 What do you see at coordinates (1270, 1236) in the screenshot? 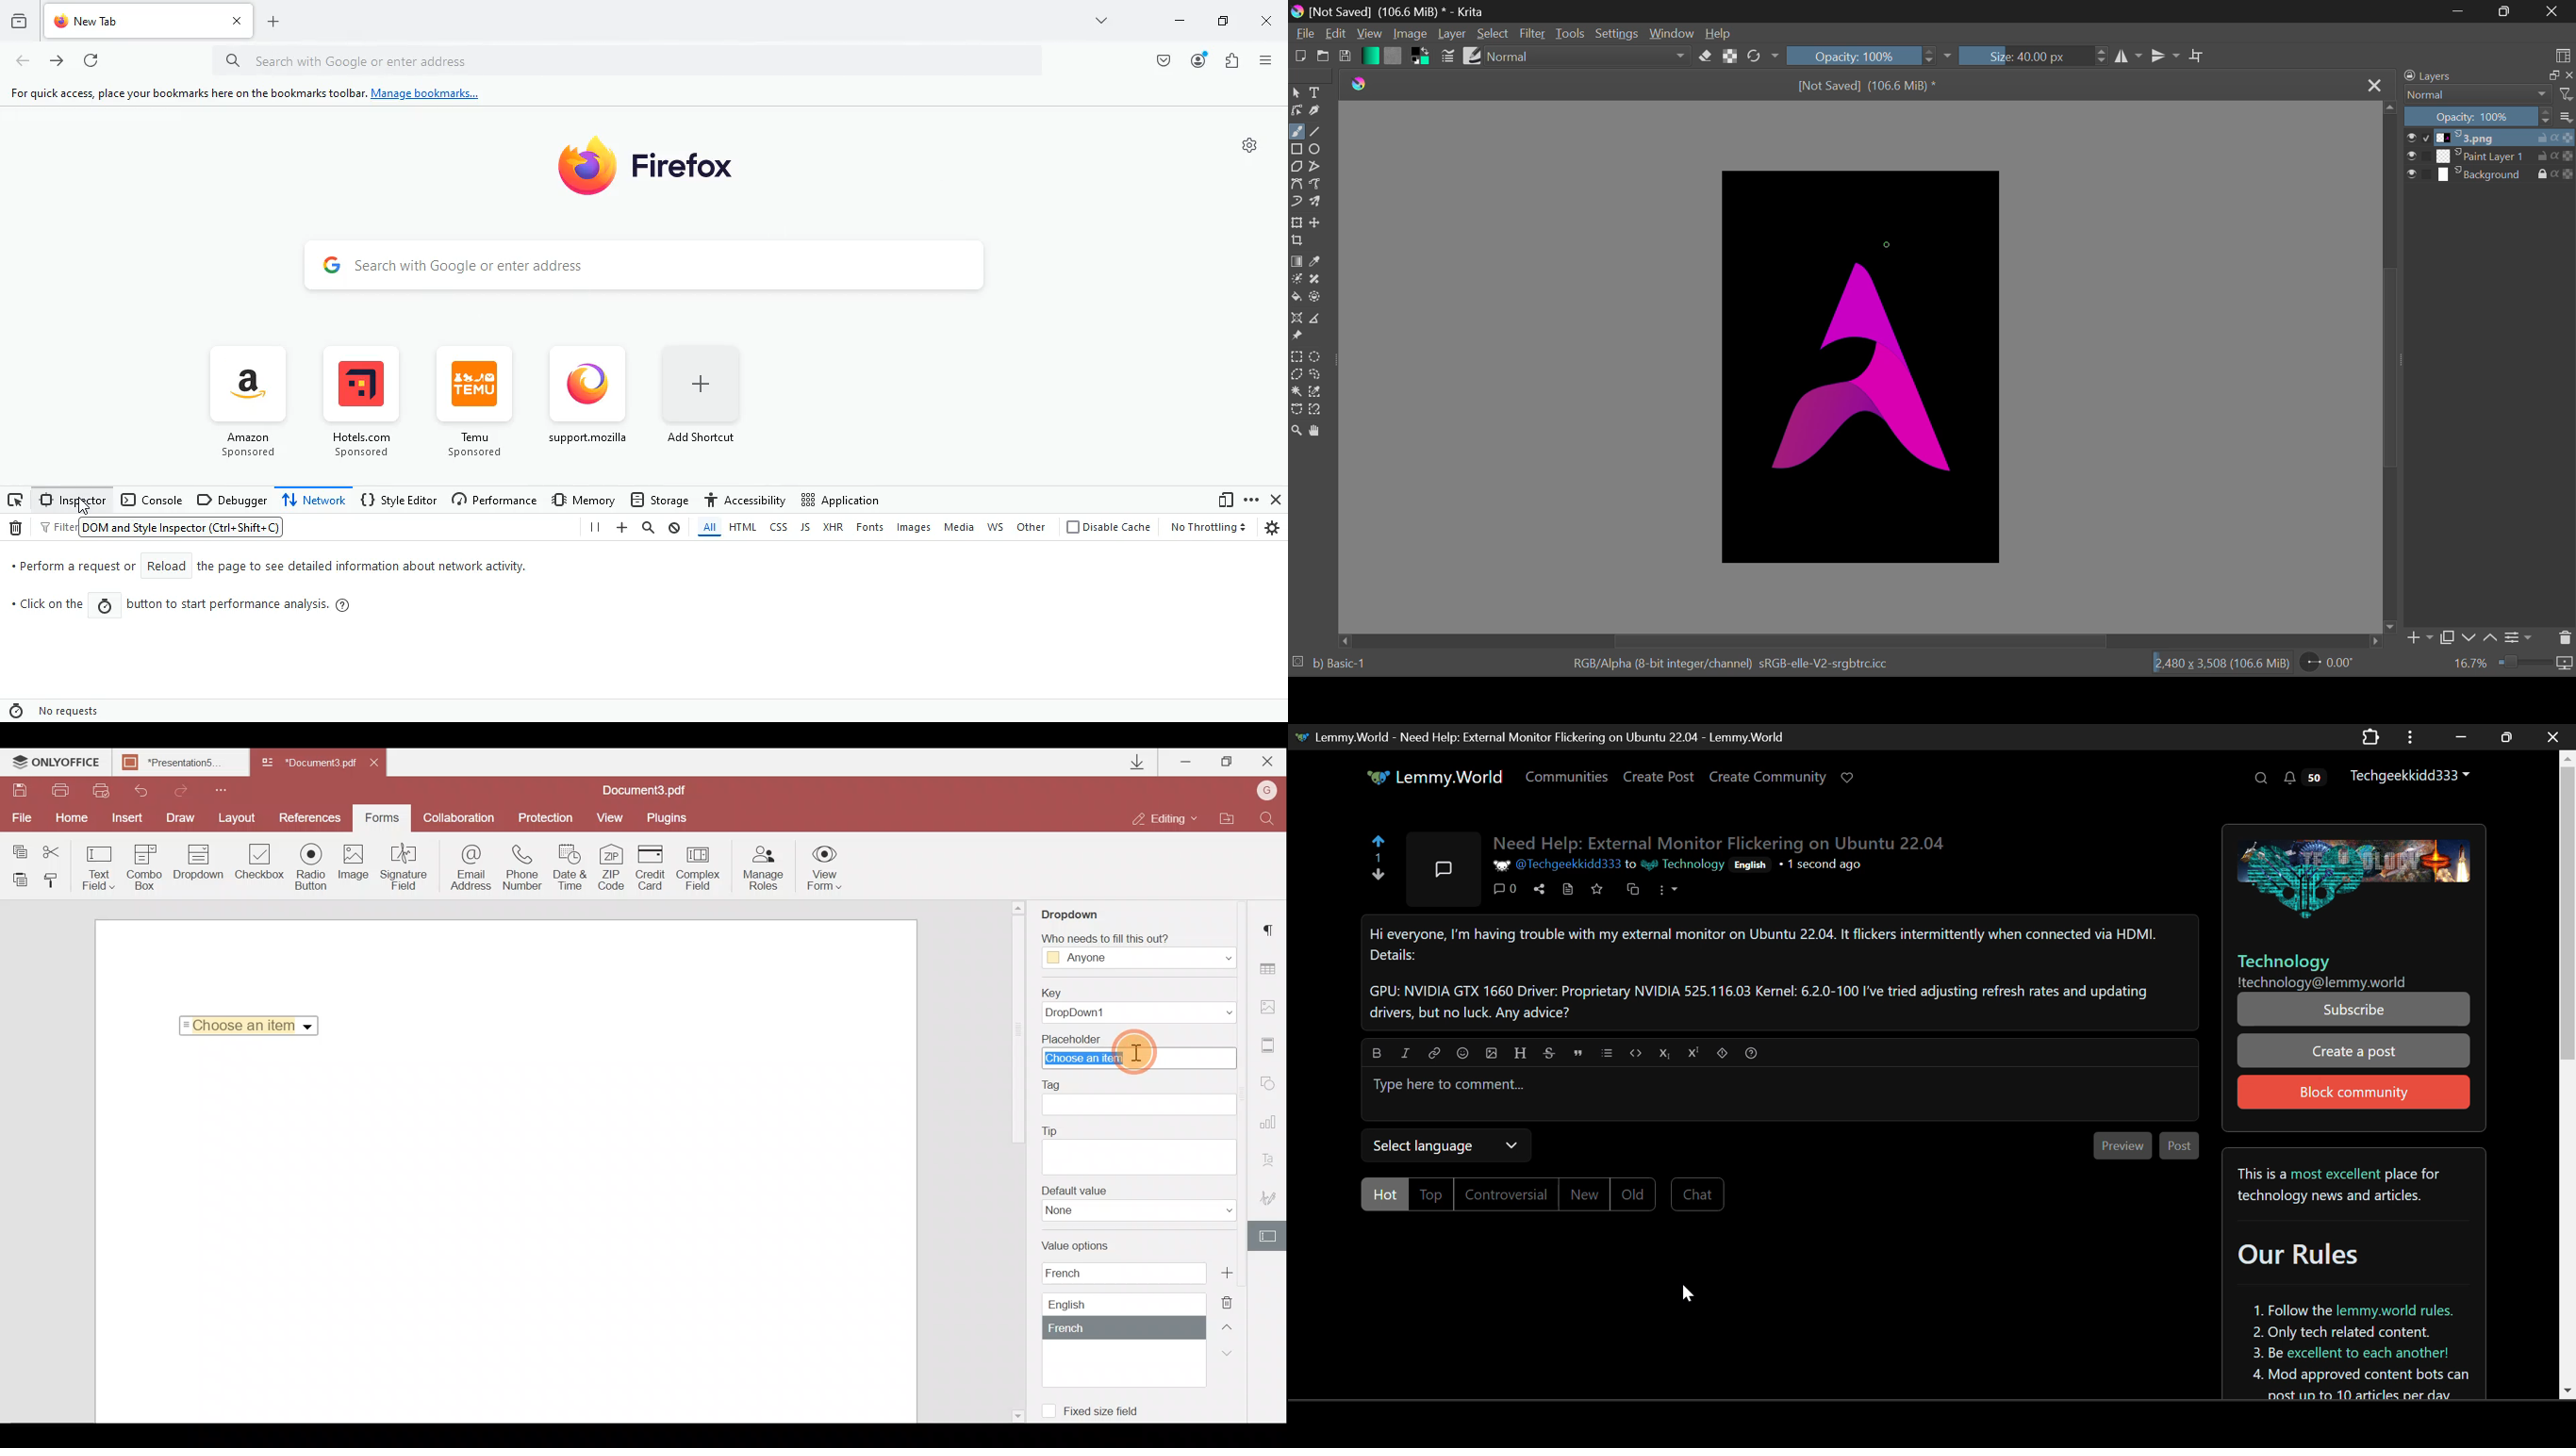
I see `Form settings` at bounding box center [1270, 1236].